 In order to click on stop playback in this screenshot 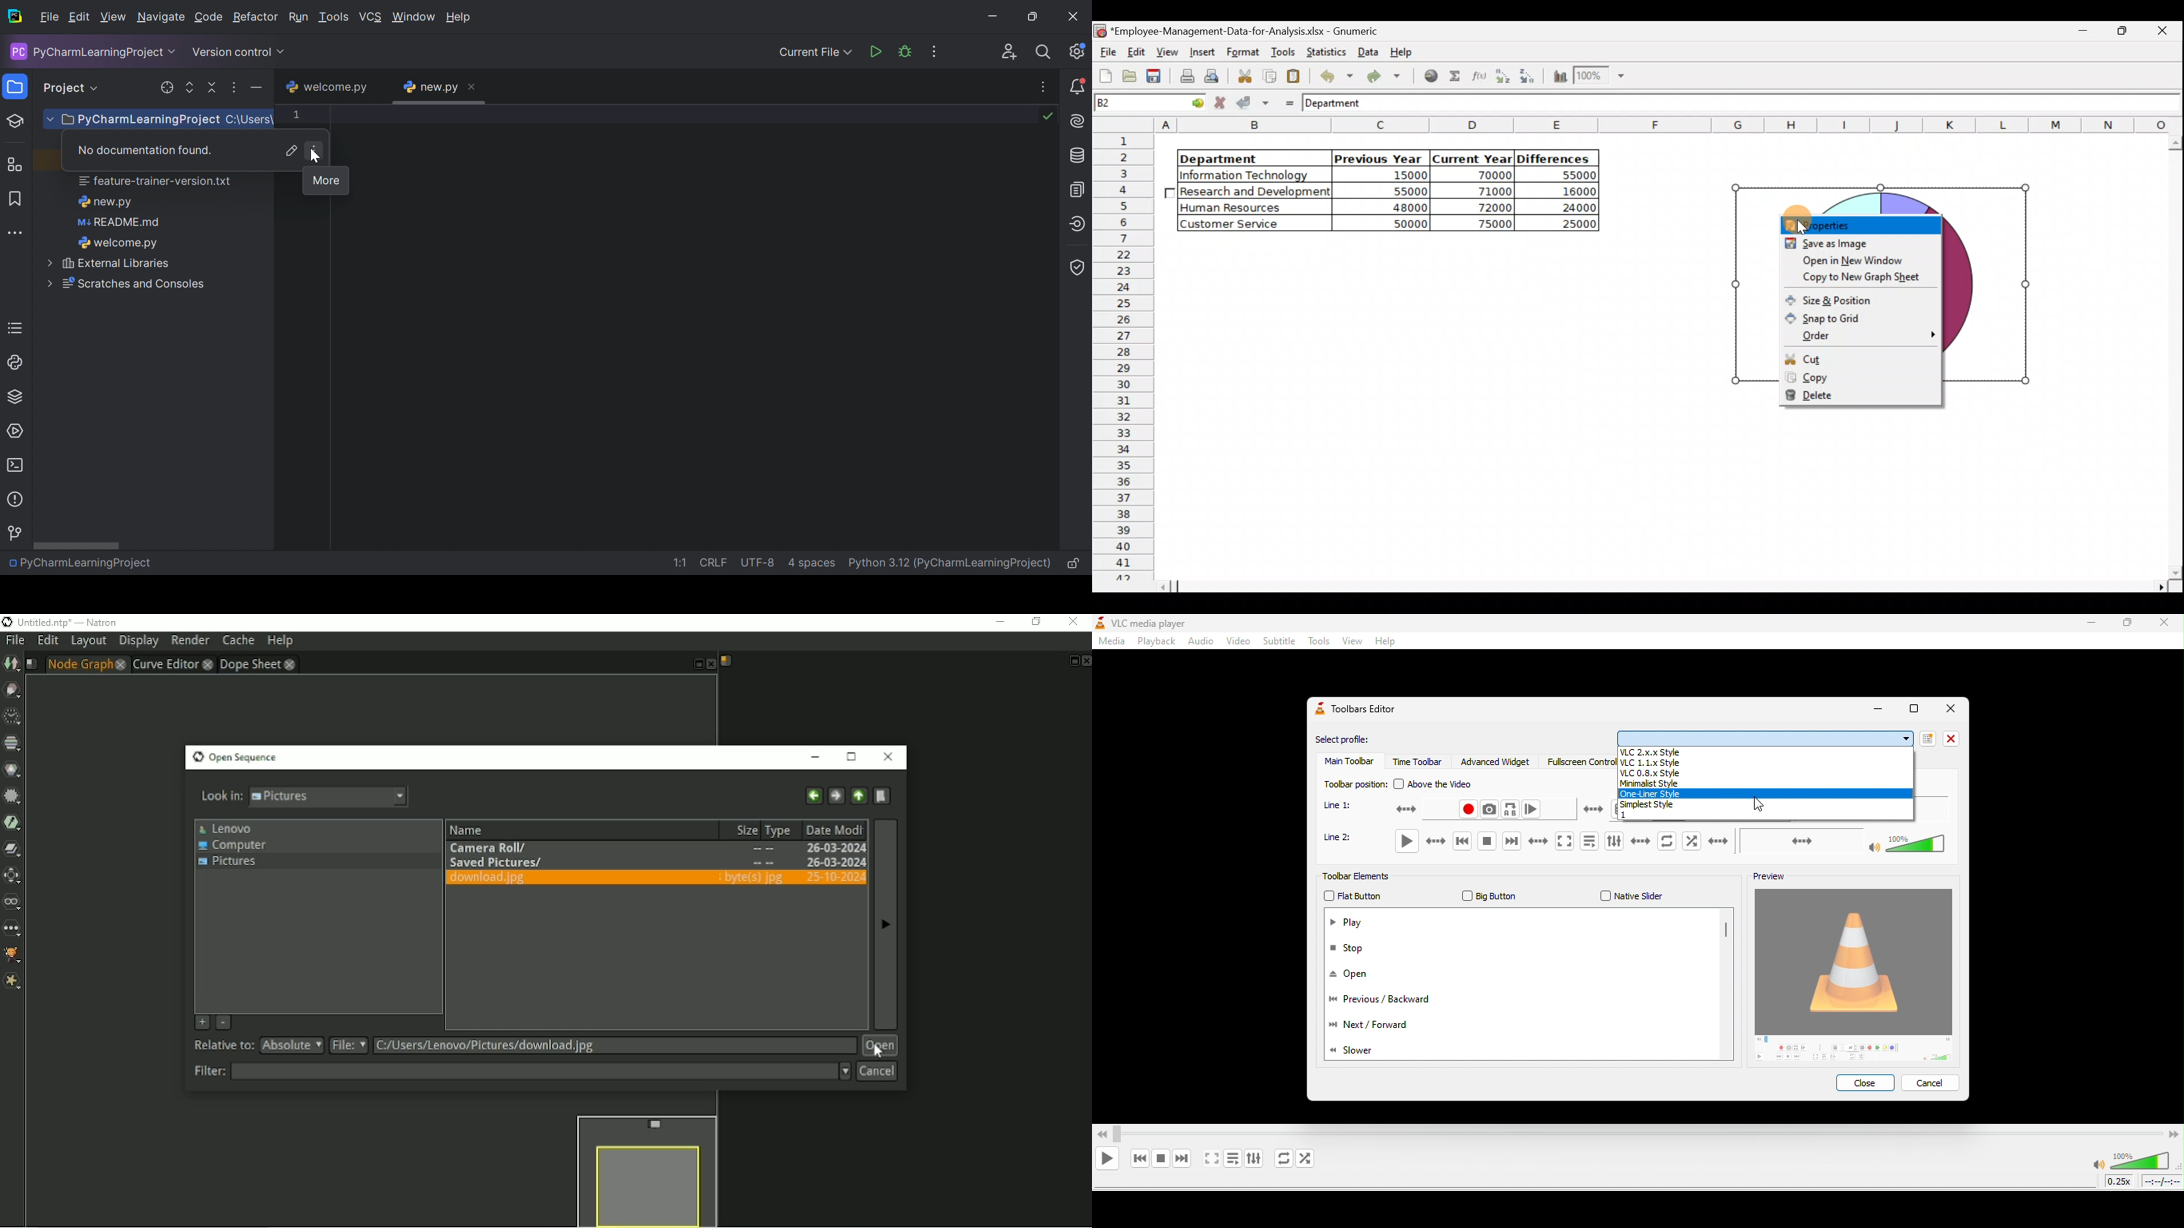, I will do `click(1484, 839)`.